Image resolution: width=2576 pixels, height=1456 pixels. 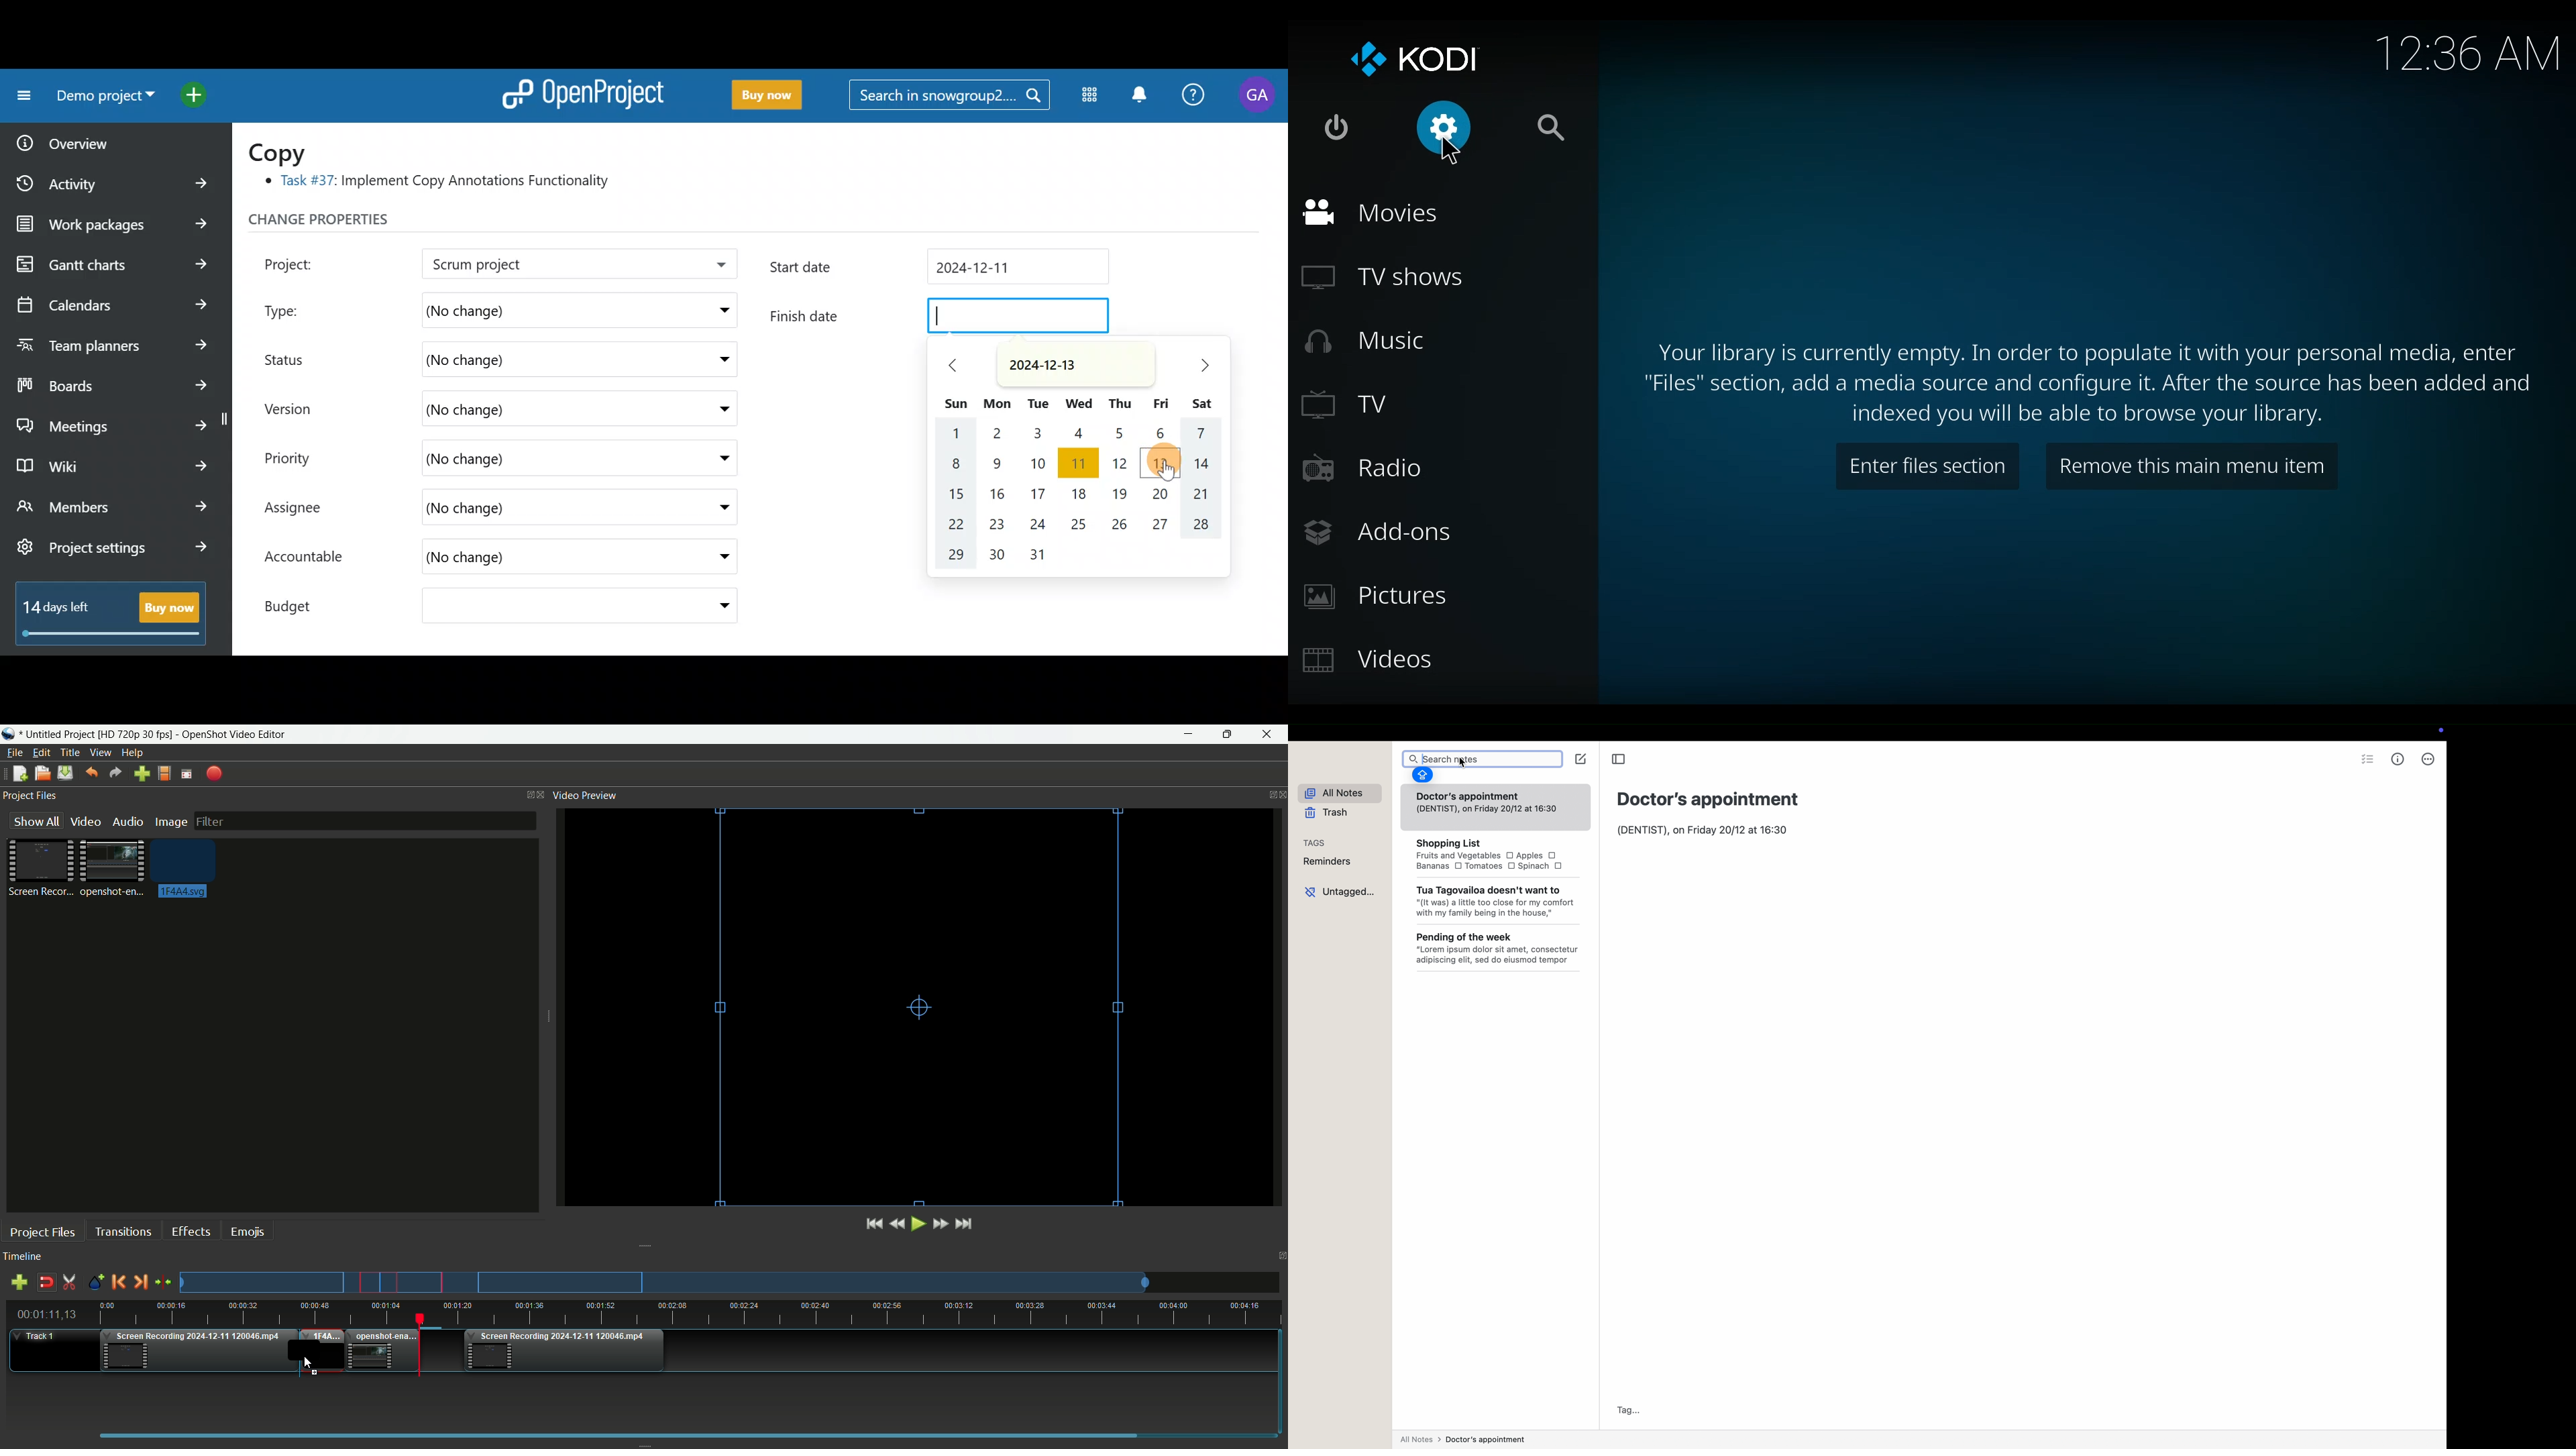 I want to click on Add-ons, so click(x=1379, y=533).